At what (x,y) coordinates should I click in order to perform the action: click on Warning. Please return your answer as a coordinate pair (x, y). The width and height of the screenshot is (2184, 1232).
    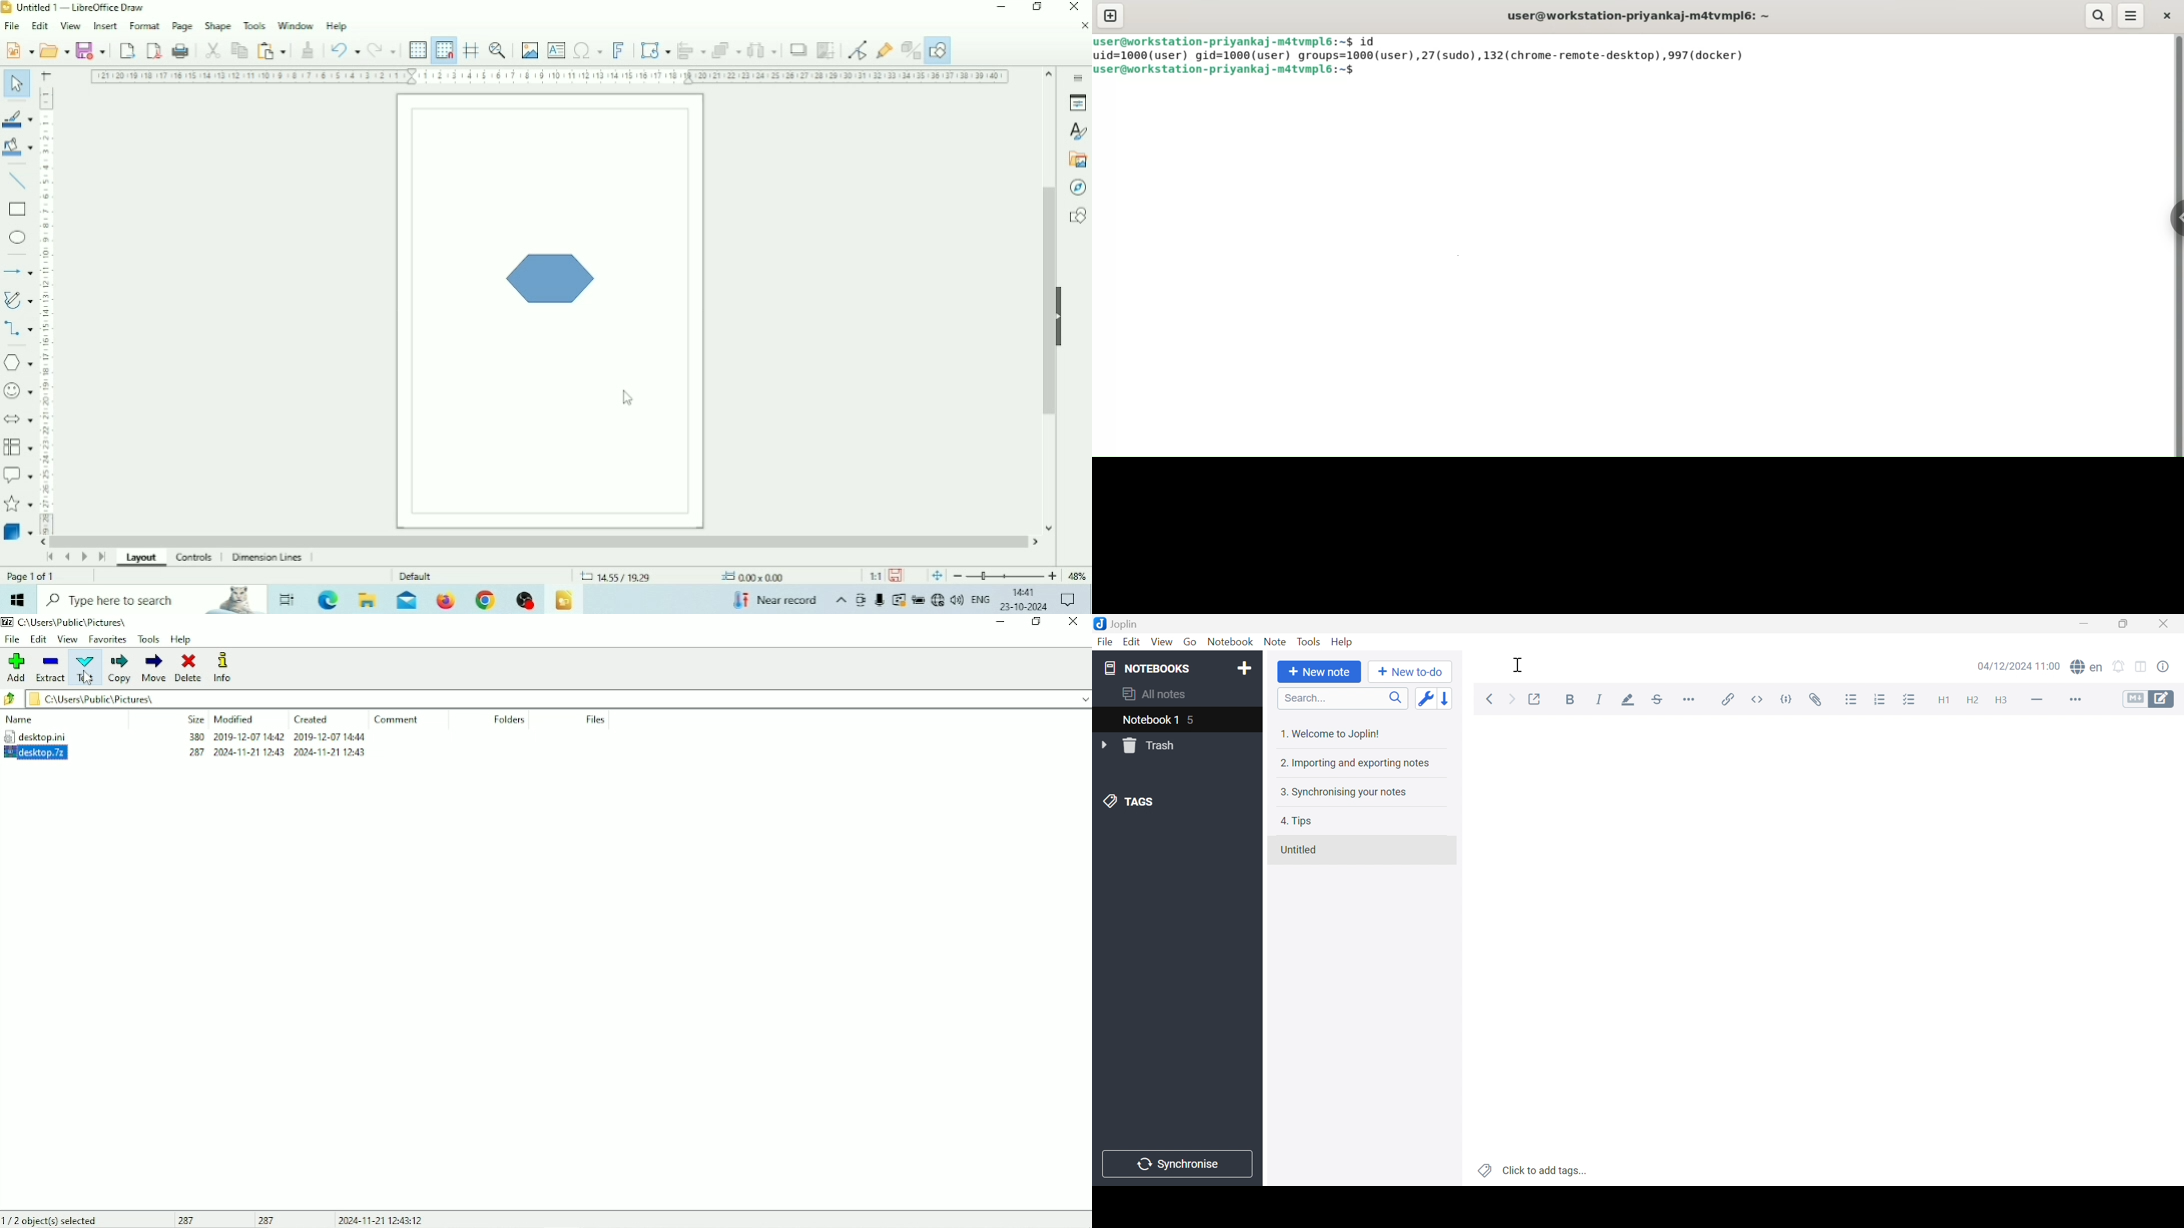
    Looking at the image, I should click on (898, 600).